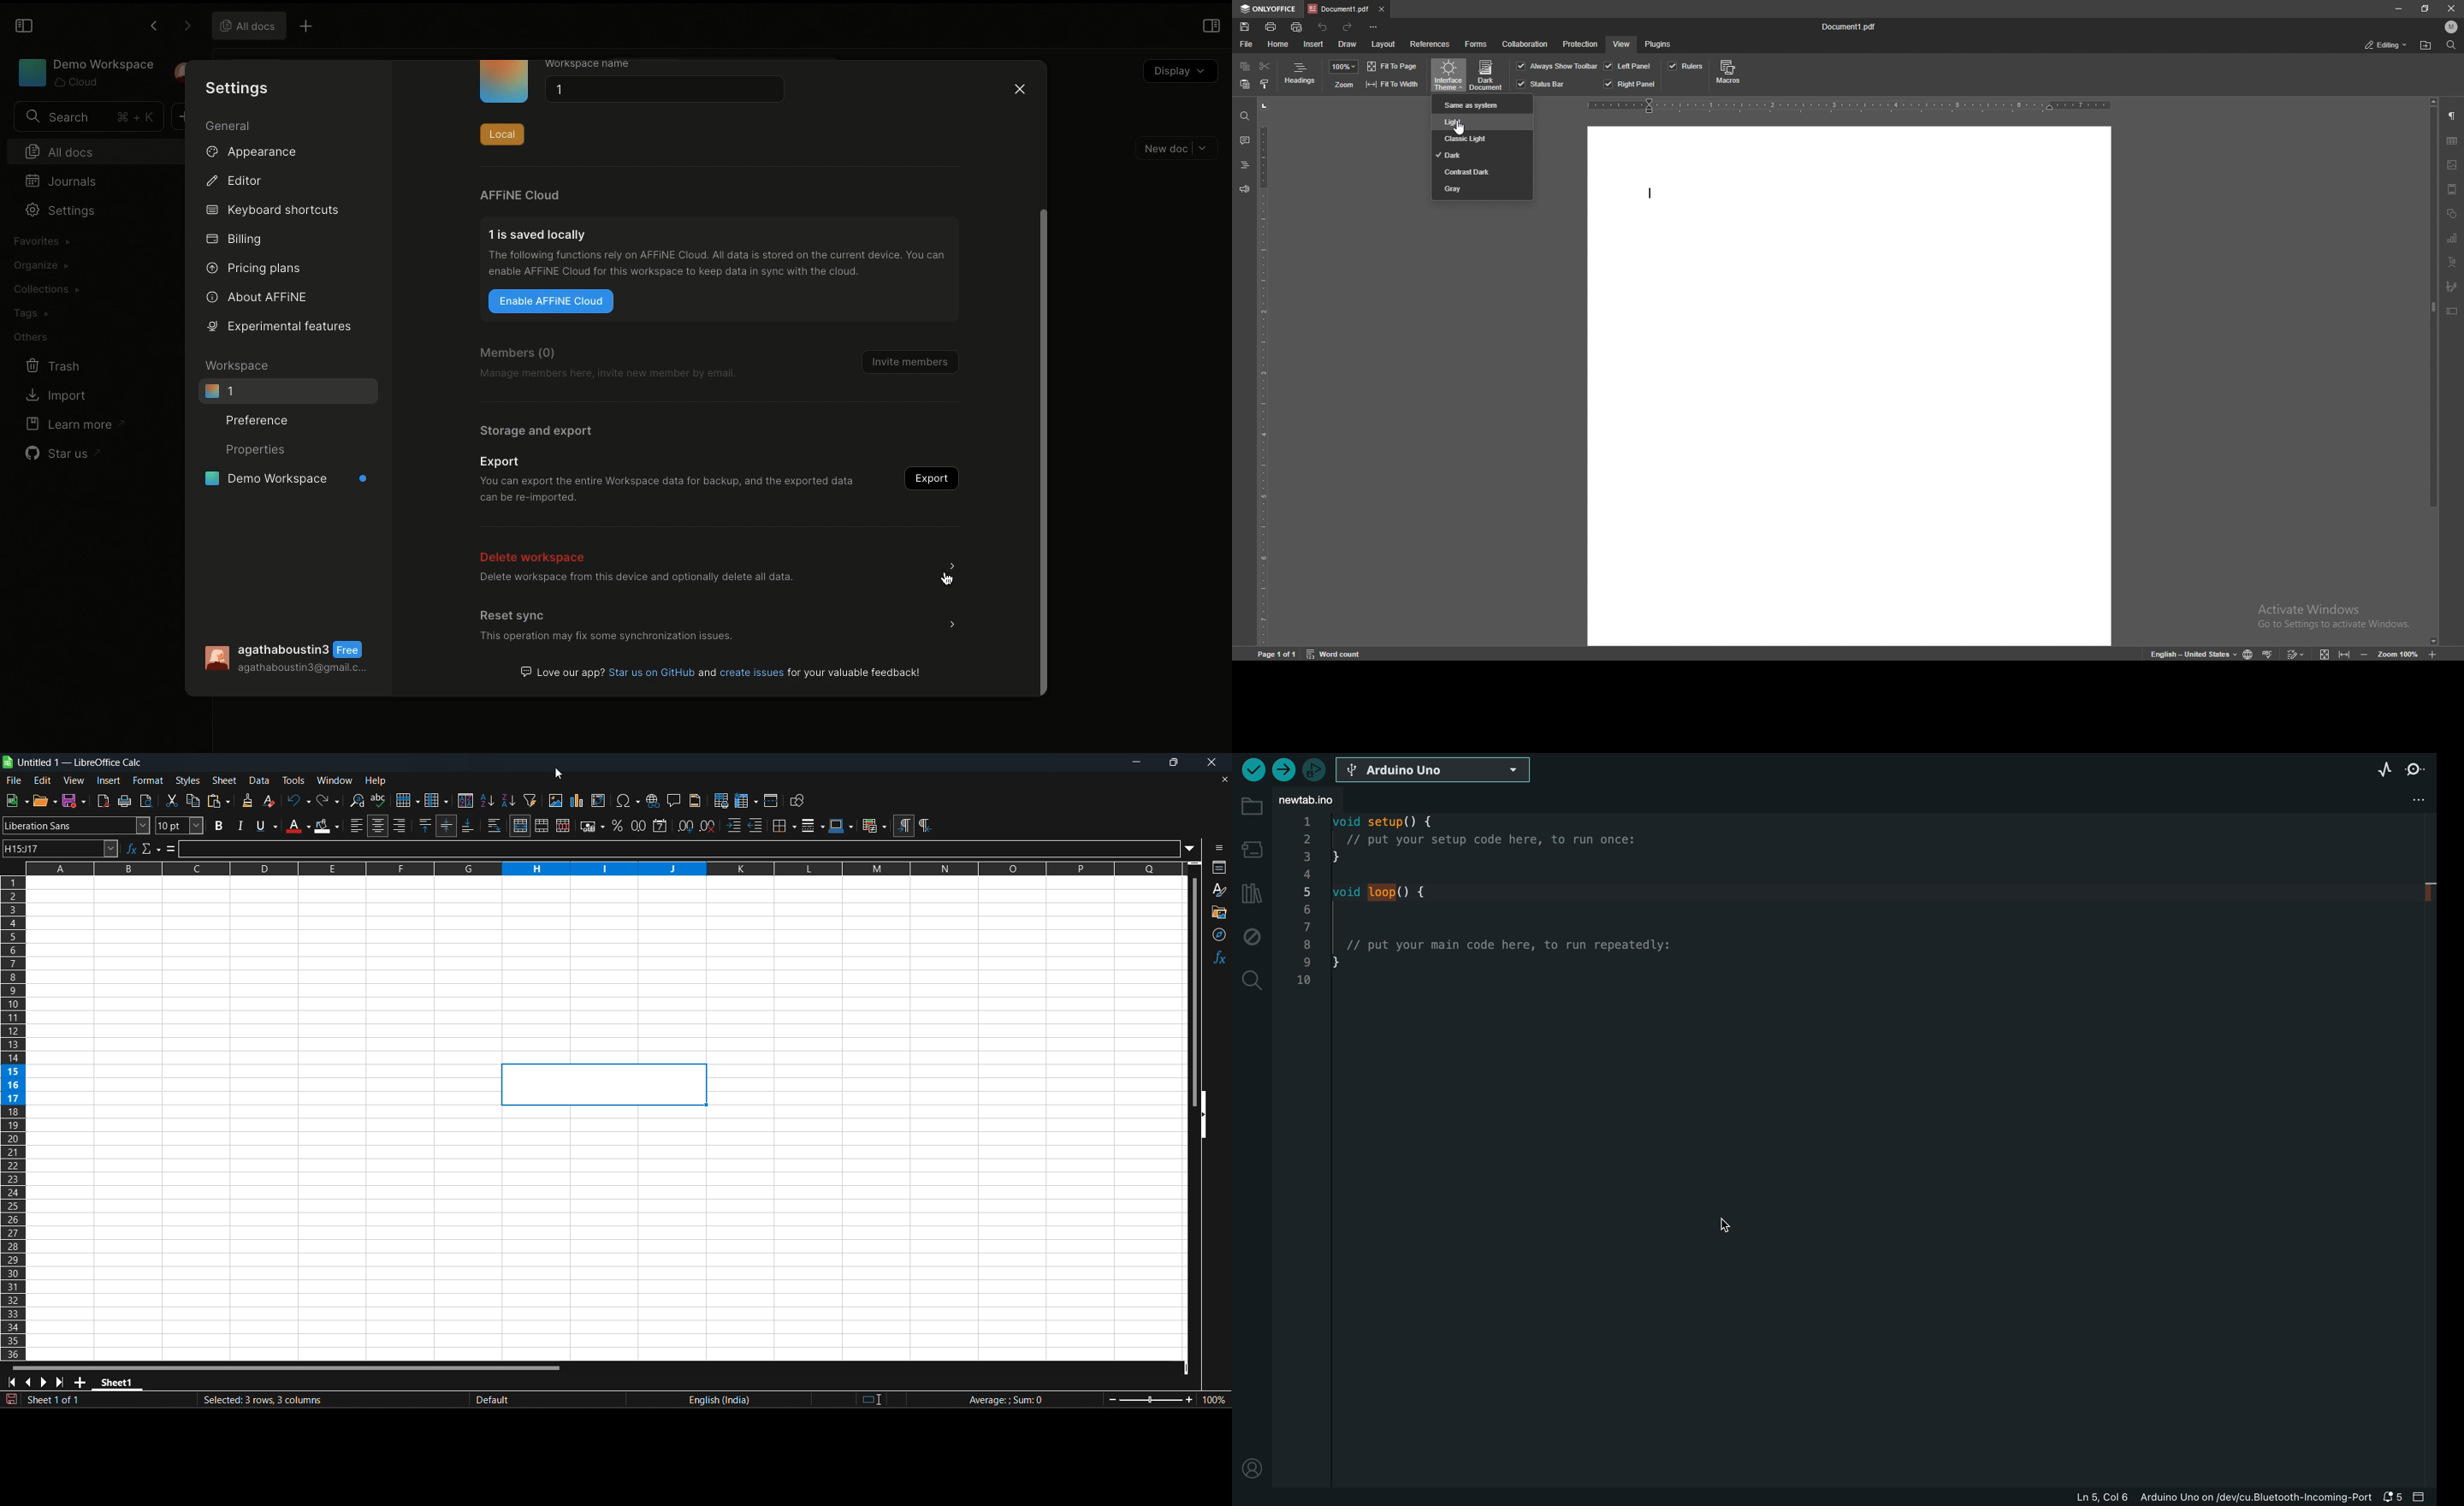 This screenshot has width=2464, height=1512. Describe the element at coordinates (1476, 44) in the screenshot. I see `forms` at that location.